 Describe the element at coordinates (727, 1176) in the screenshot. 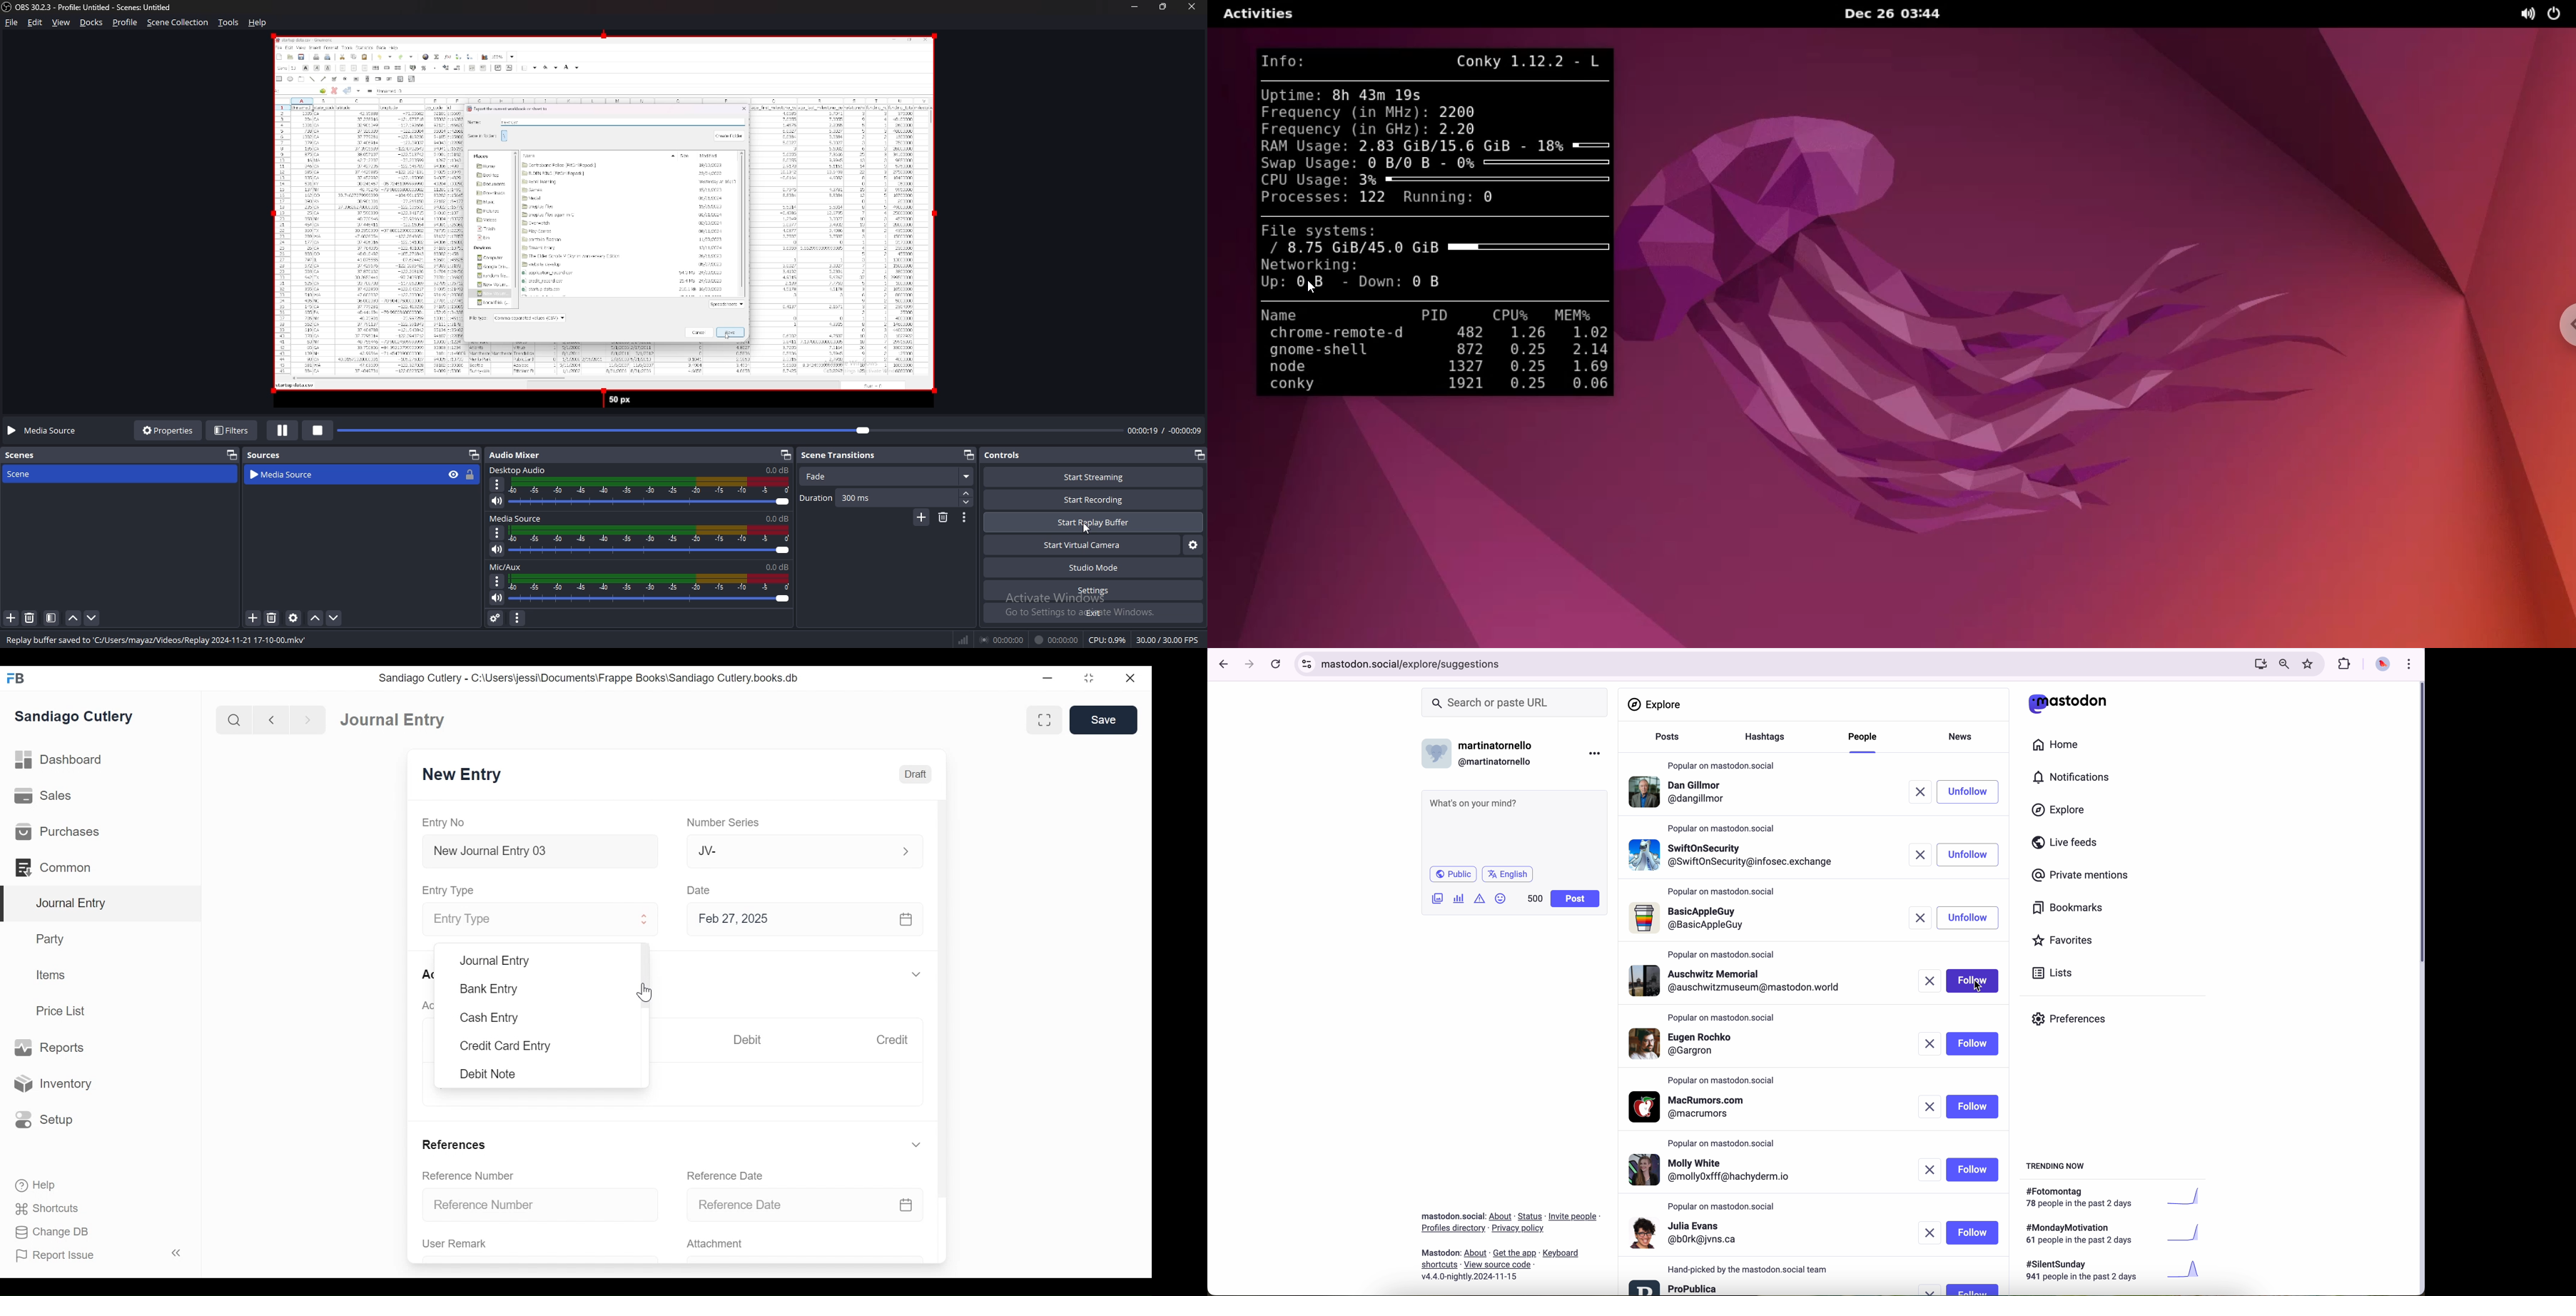

I see `Reference Date` at that location.